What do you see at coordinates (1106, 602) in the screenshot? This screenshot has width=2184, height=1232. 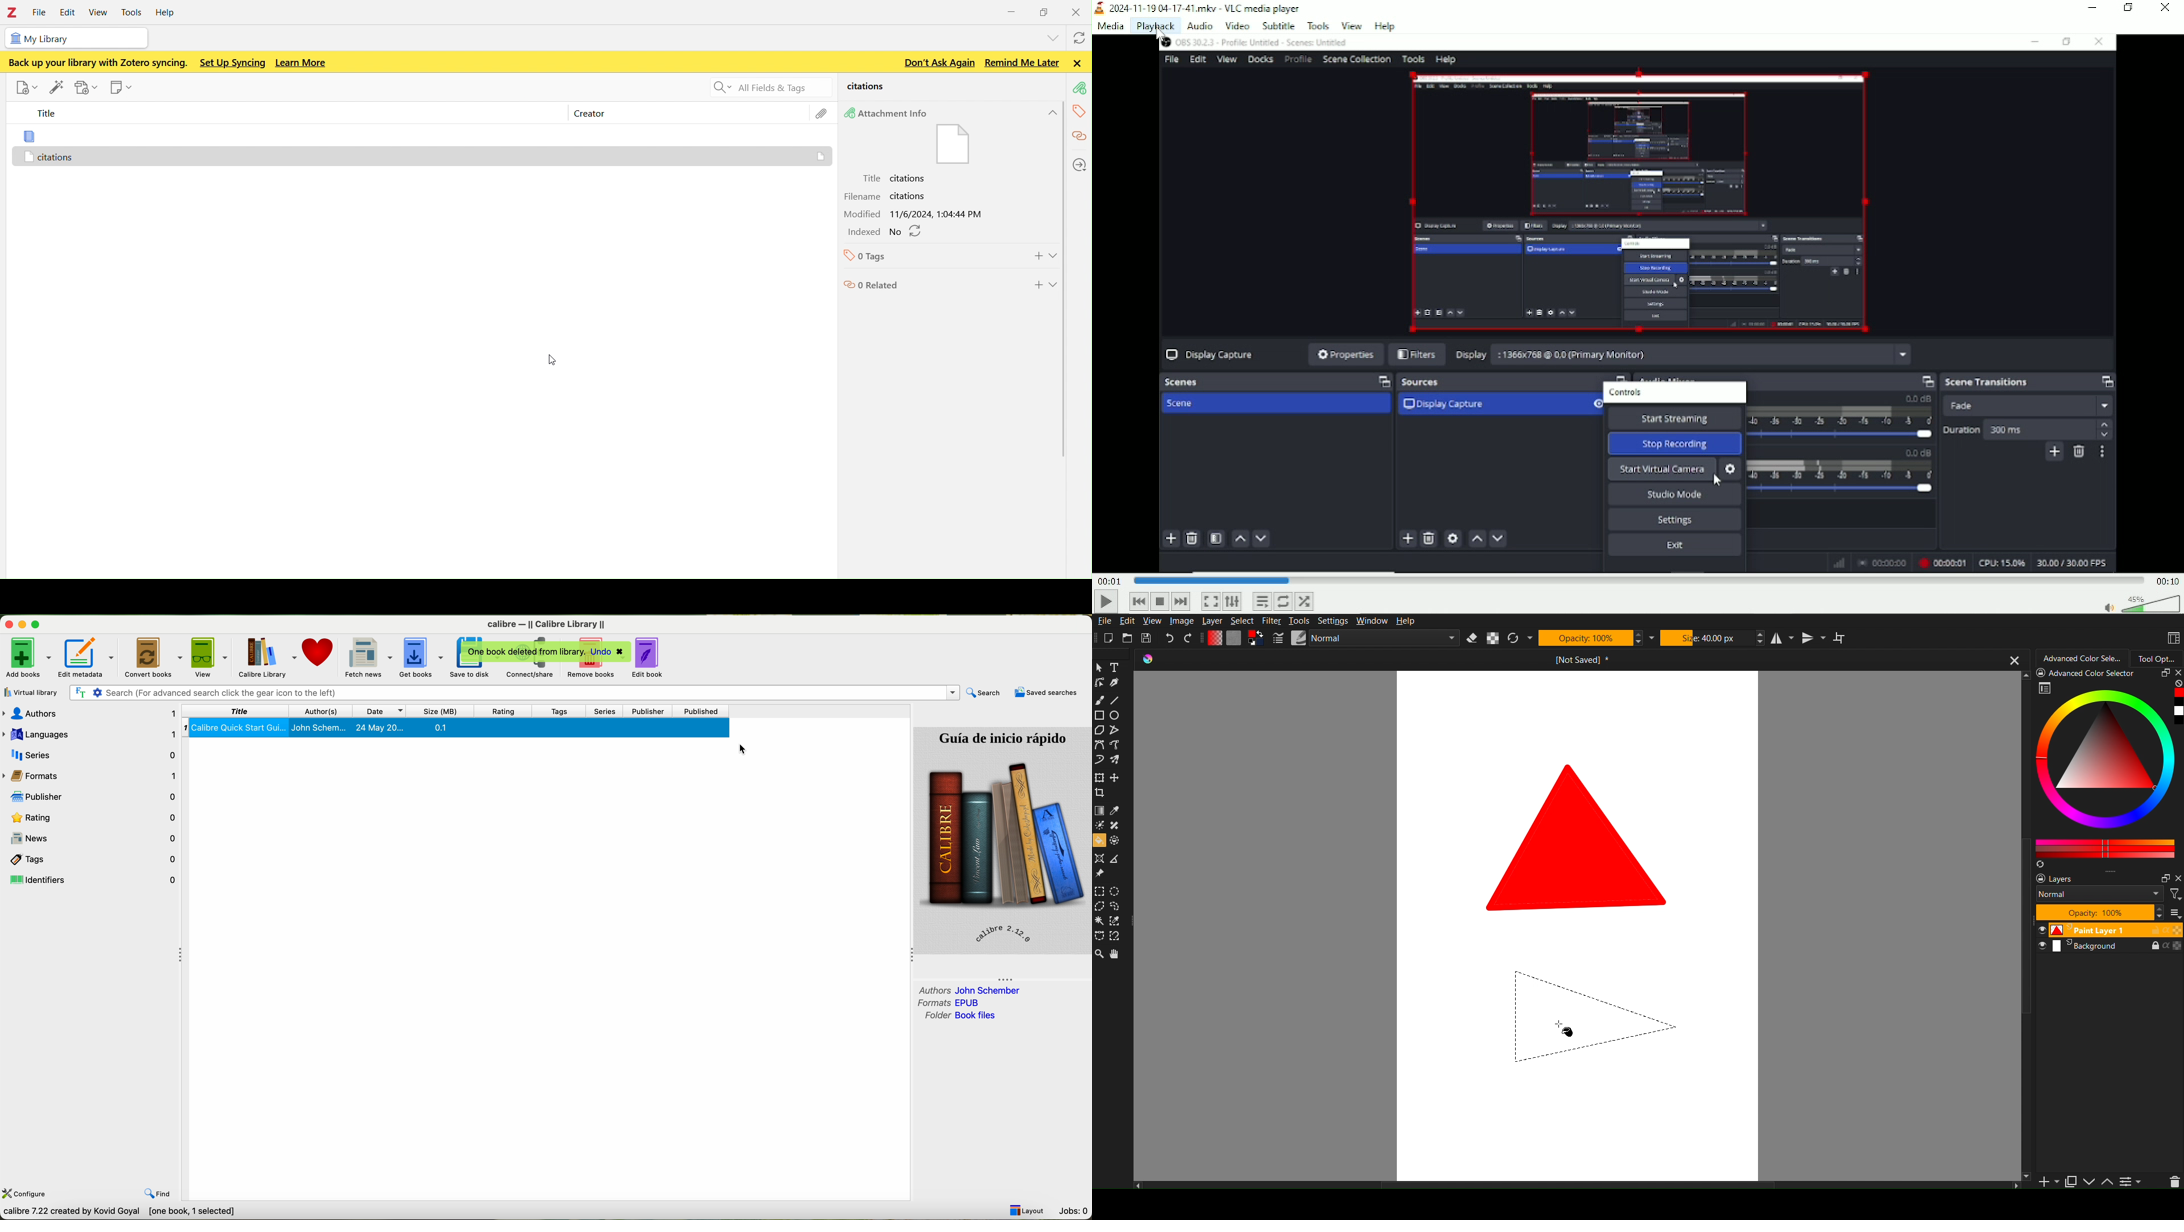 I see `Play` at bounding box center [1106, 602].